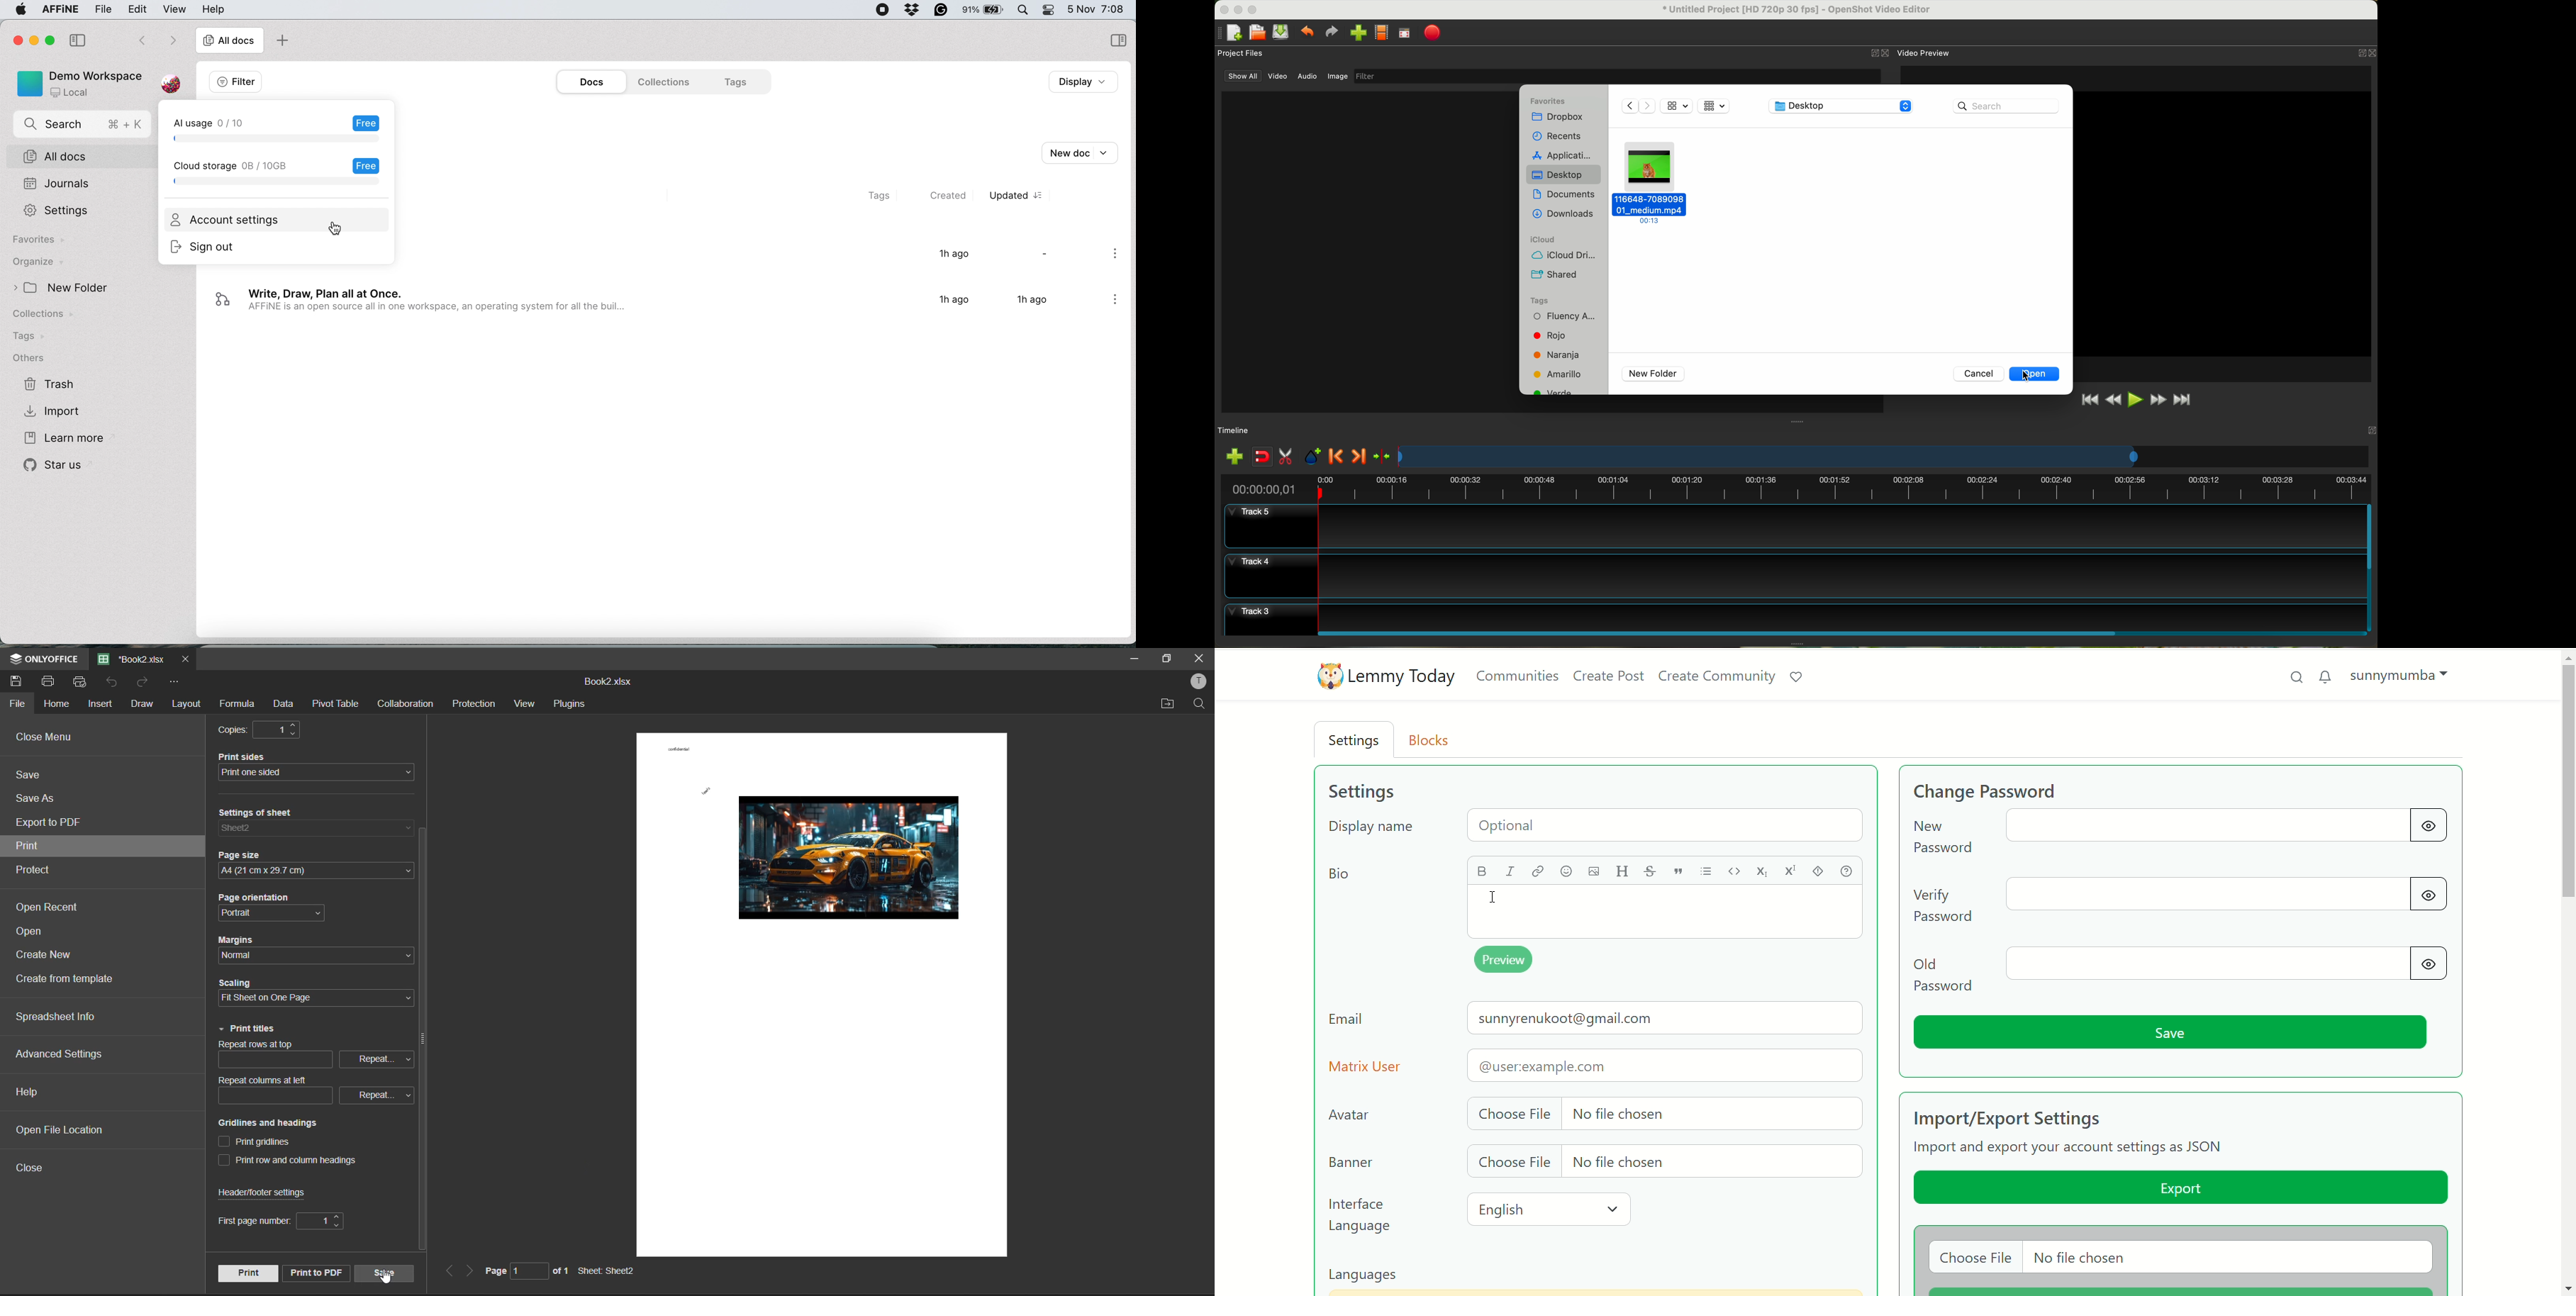 The height and width of the screenshot is (1316, 2576). Describe the element at coordinates (1563, 215) in the screenshot. I see `downloads` at that location.